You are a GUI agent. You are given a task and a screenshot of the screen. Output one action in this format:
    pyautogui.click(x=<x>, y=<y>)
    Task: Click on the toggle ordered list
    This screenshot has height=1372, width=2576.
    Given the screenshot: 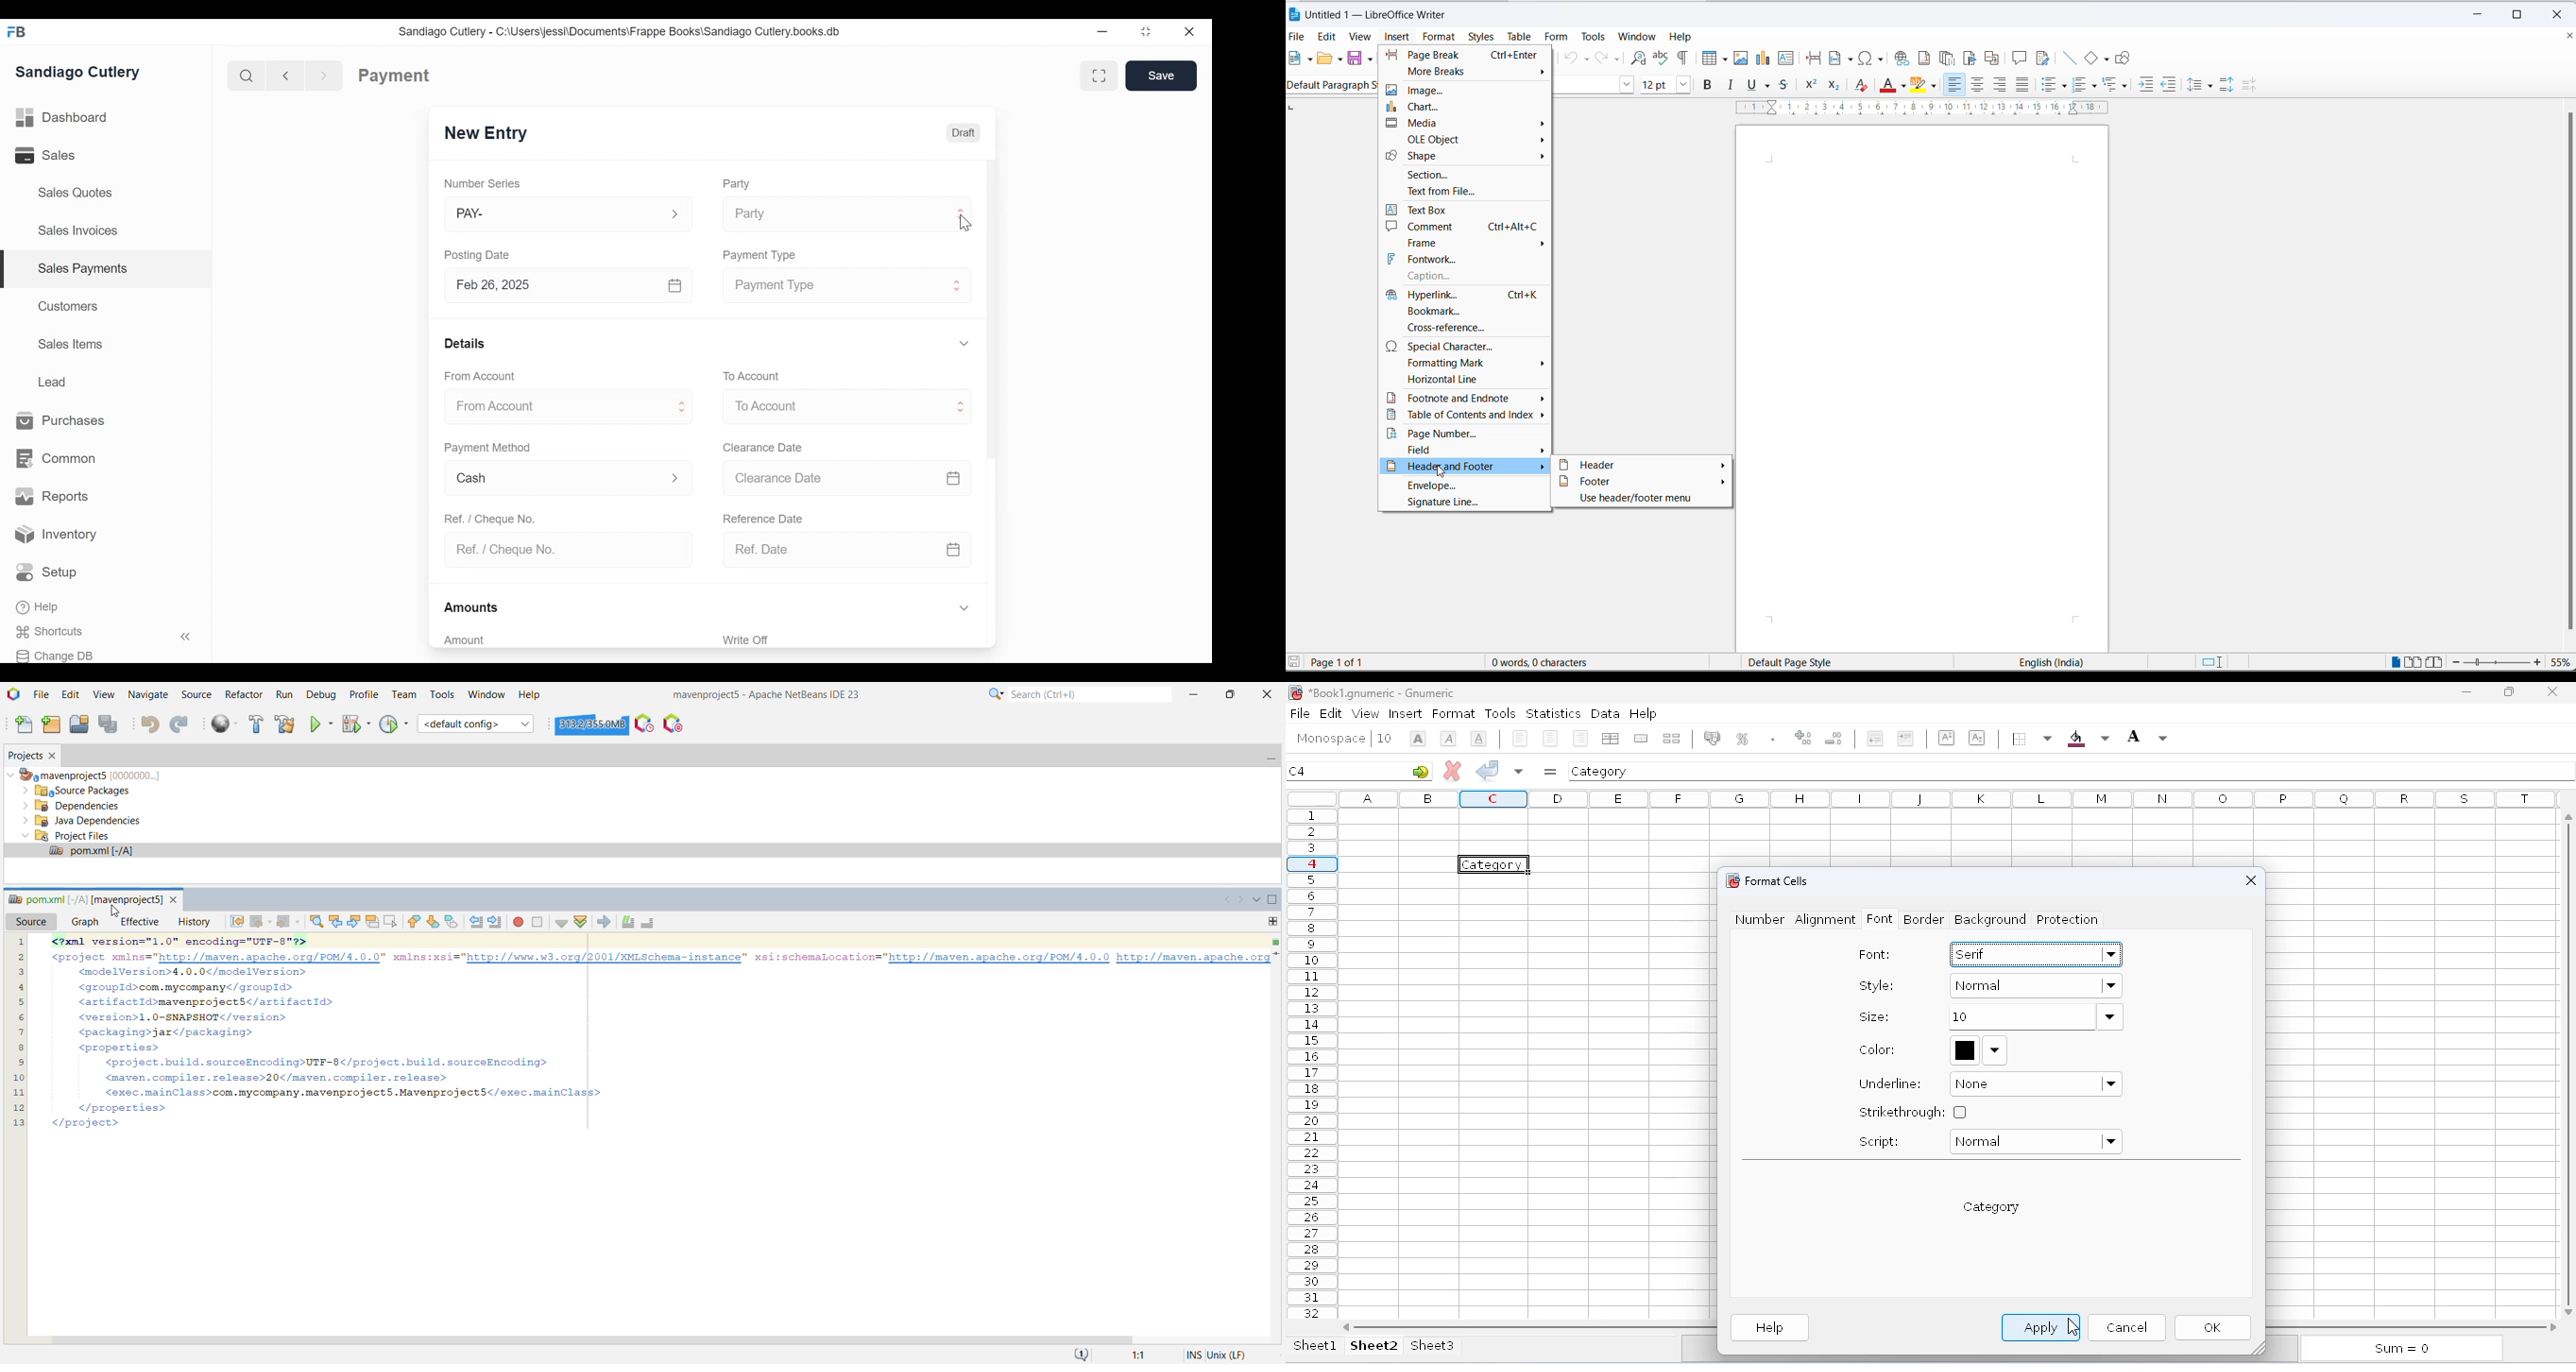 What is the action you would take?
    pyautogui.click(x=2082, y=84)
    